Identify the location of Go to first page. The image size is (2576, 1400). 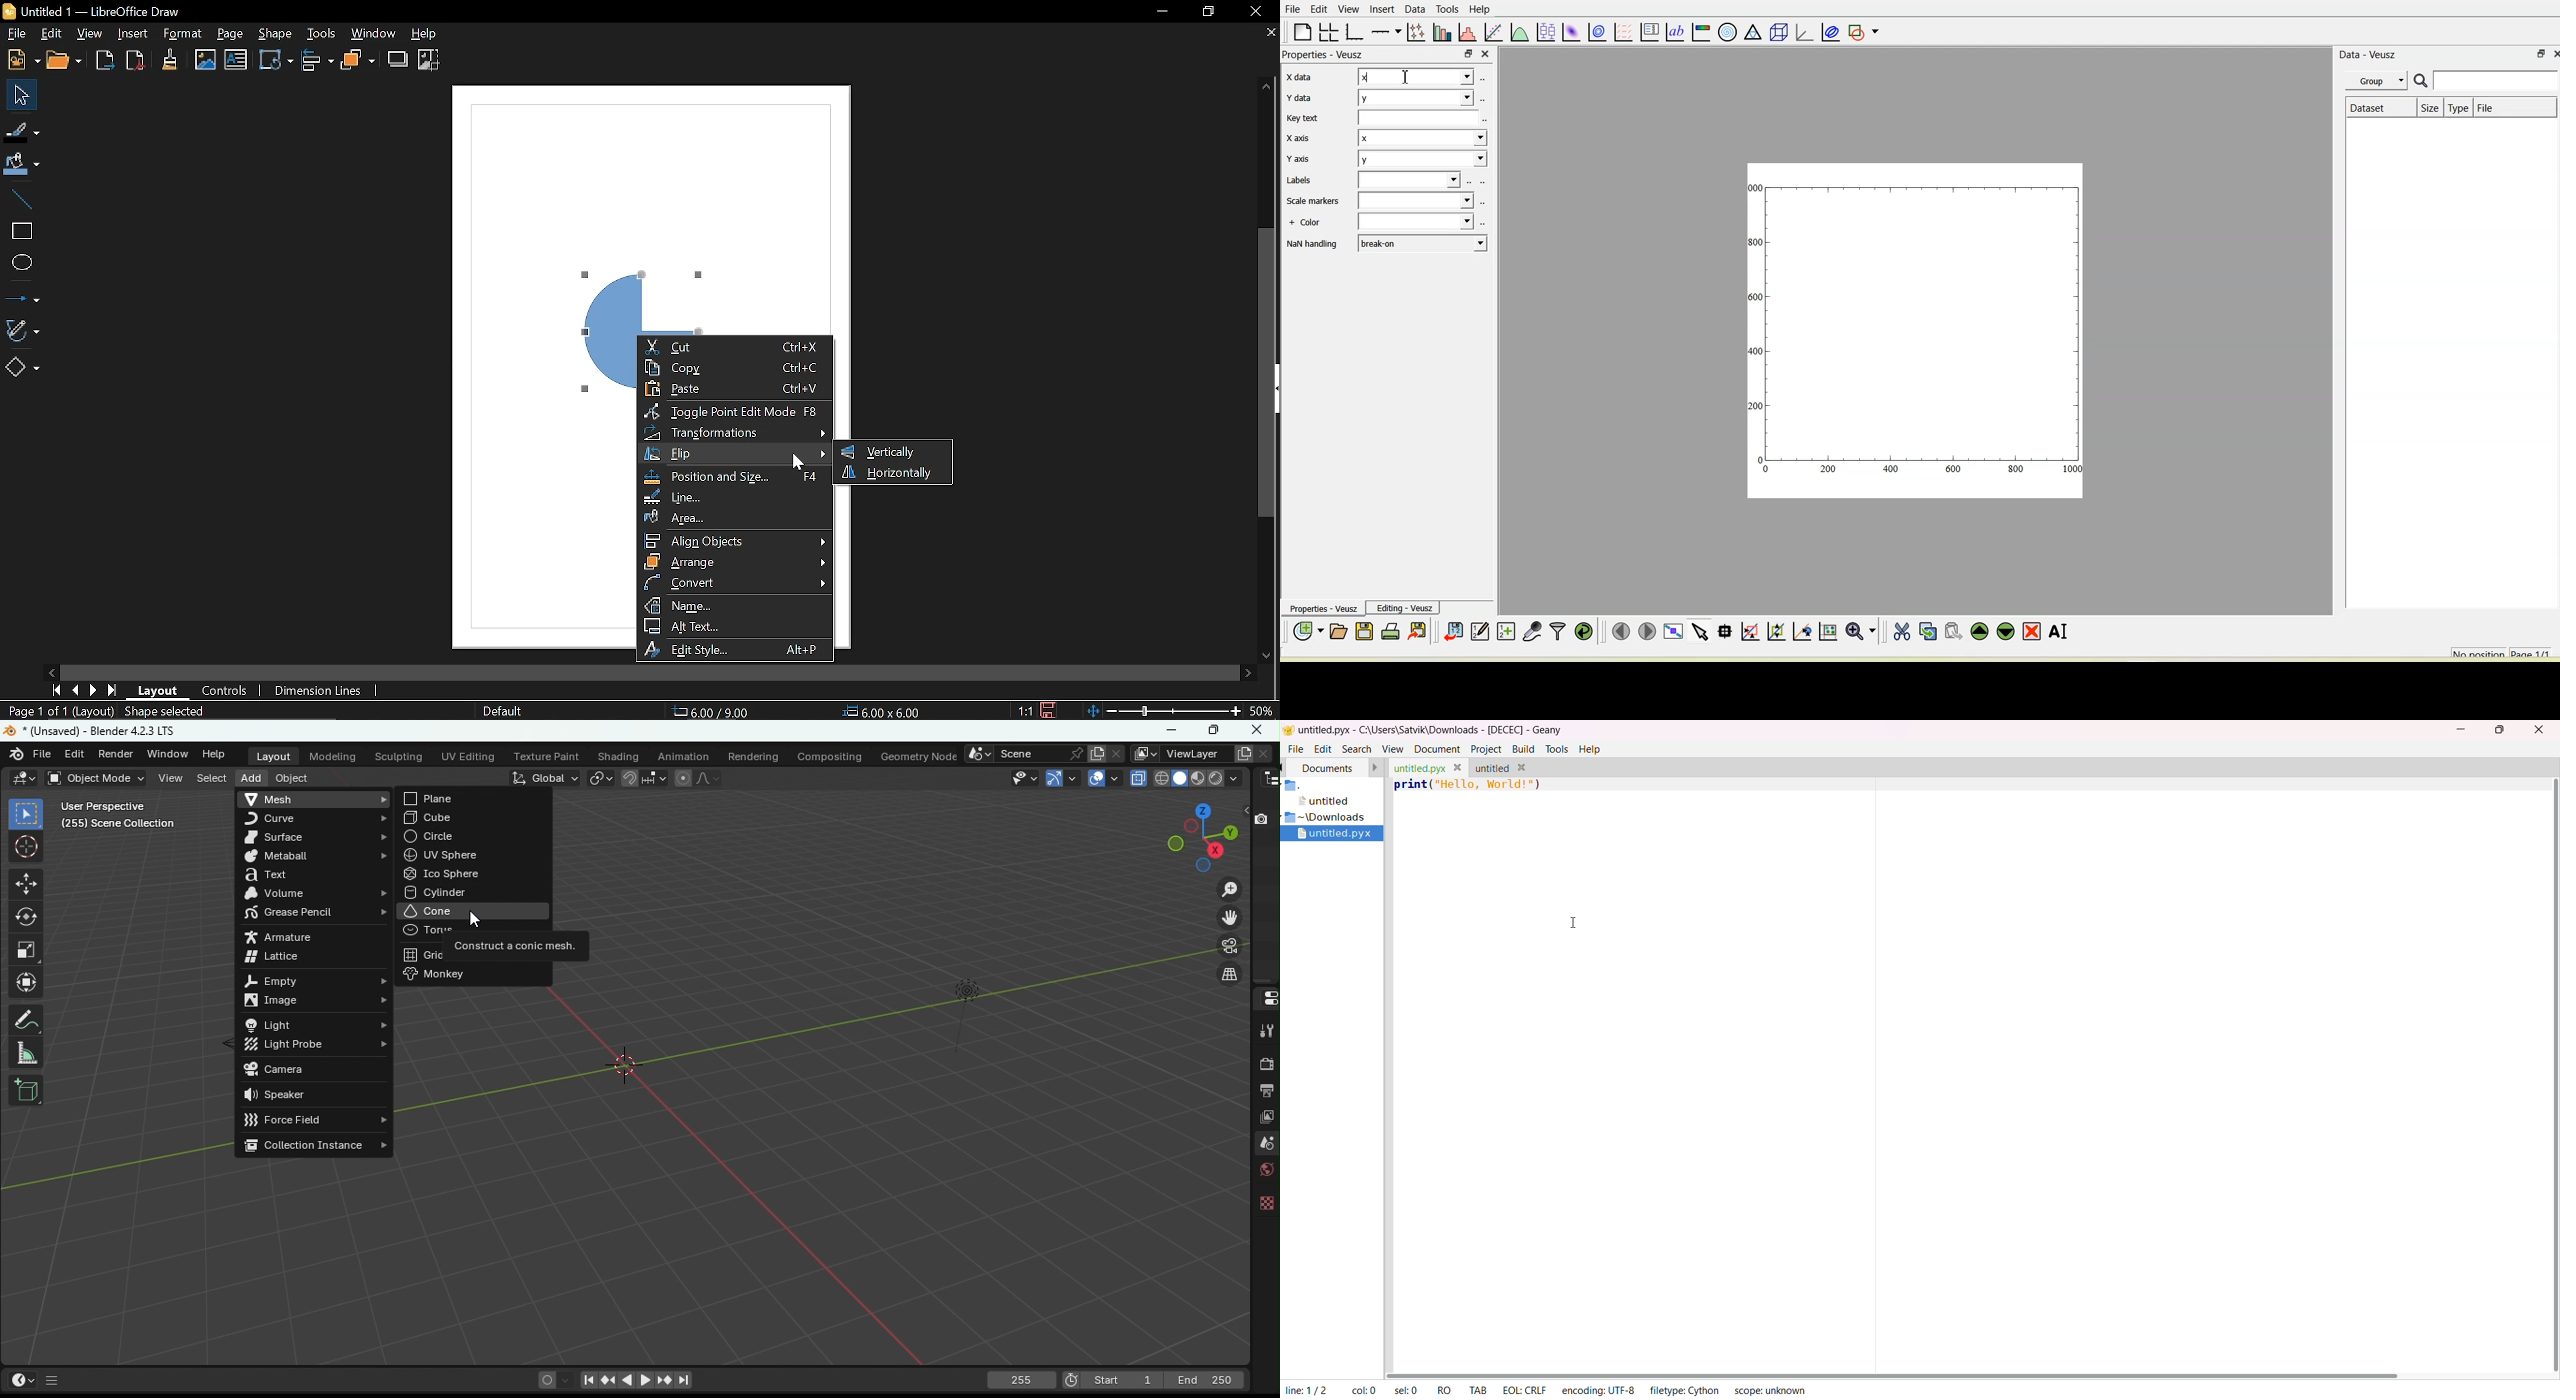
(58, 690).